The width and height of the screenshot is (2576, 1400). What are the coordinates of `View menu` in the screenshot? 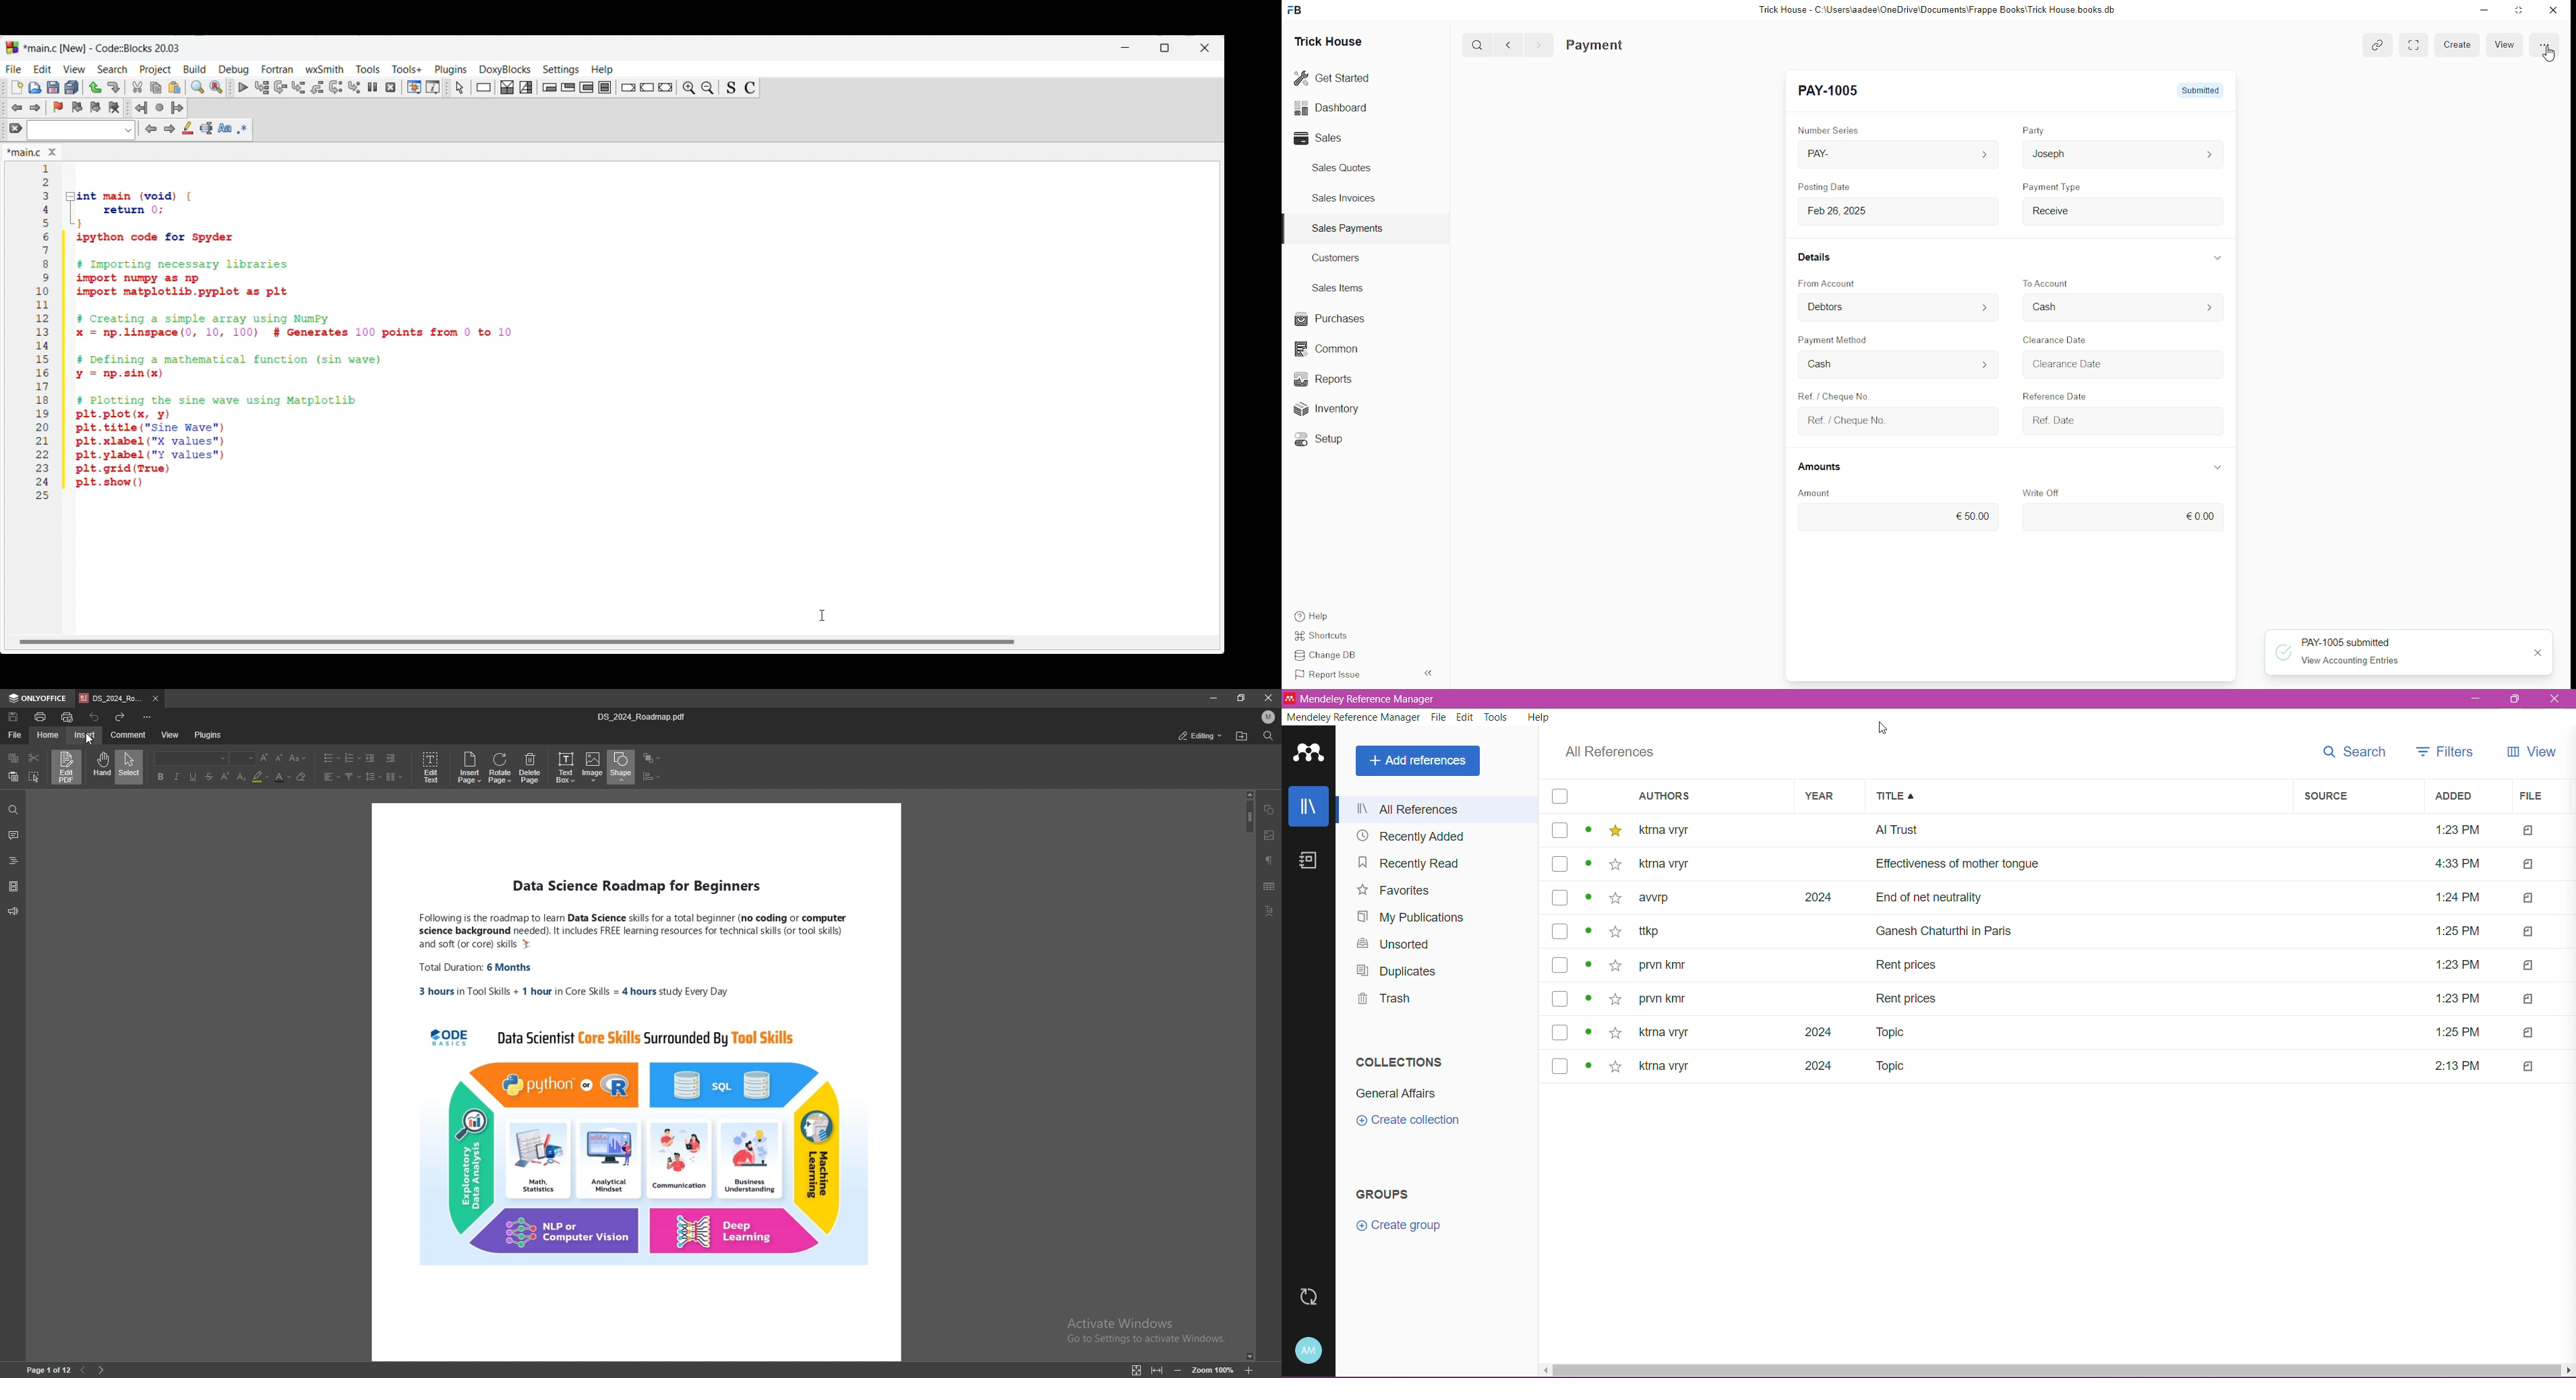 It's located at (74, 70).